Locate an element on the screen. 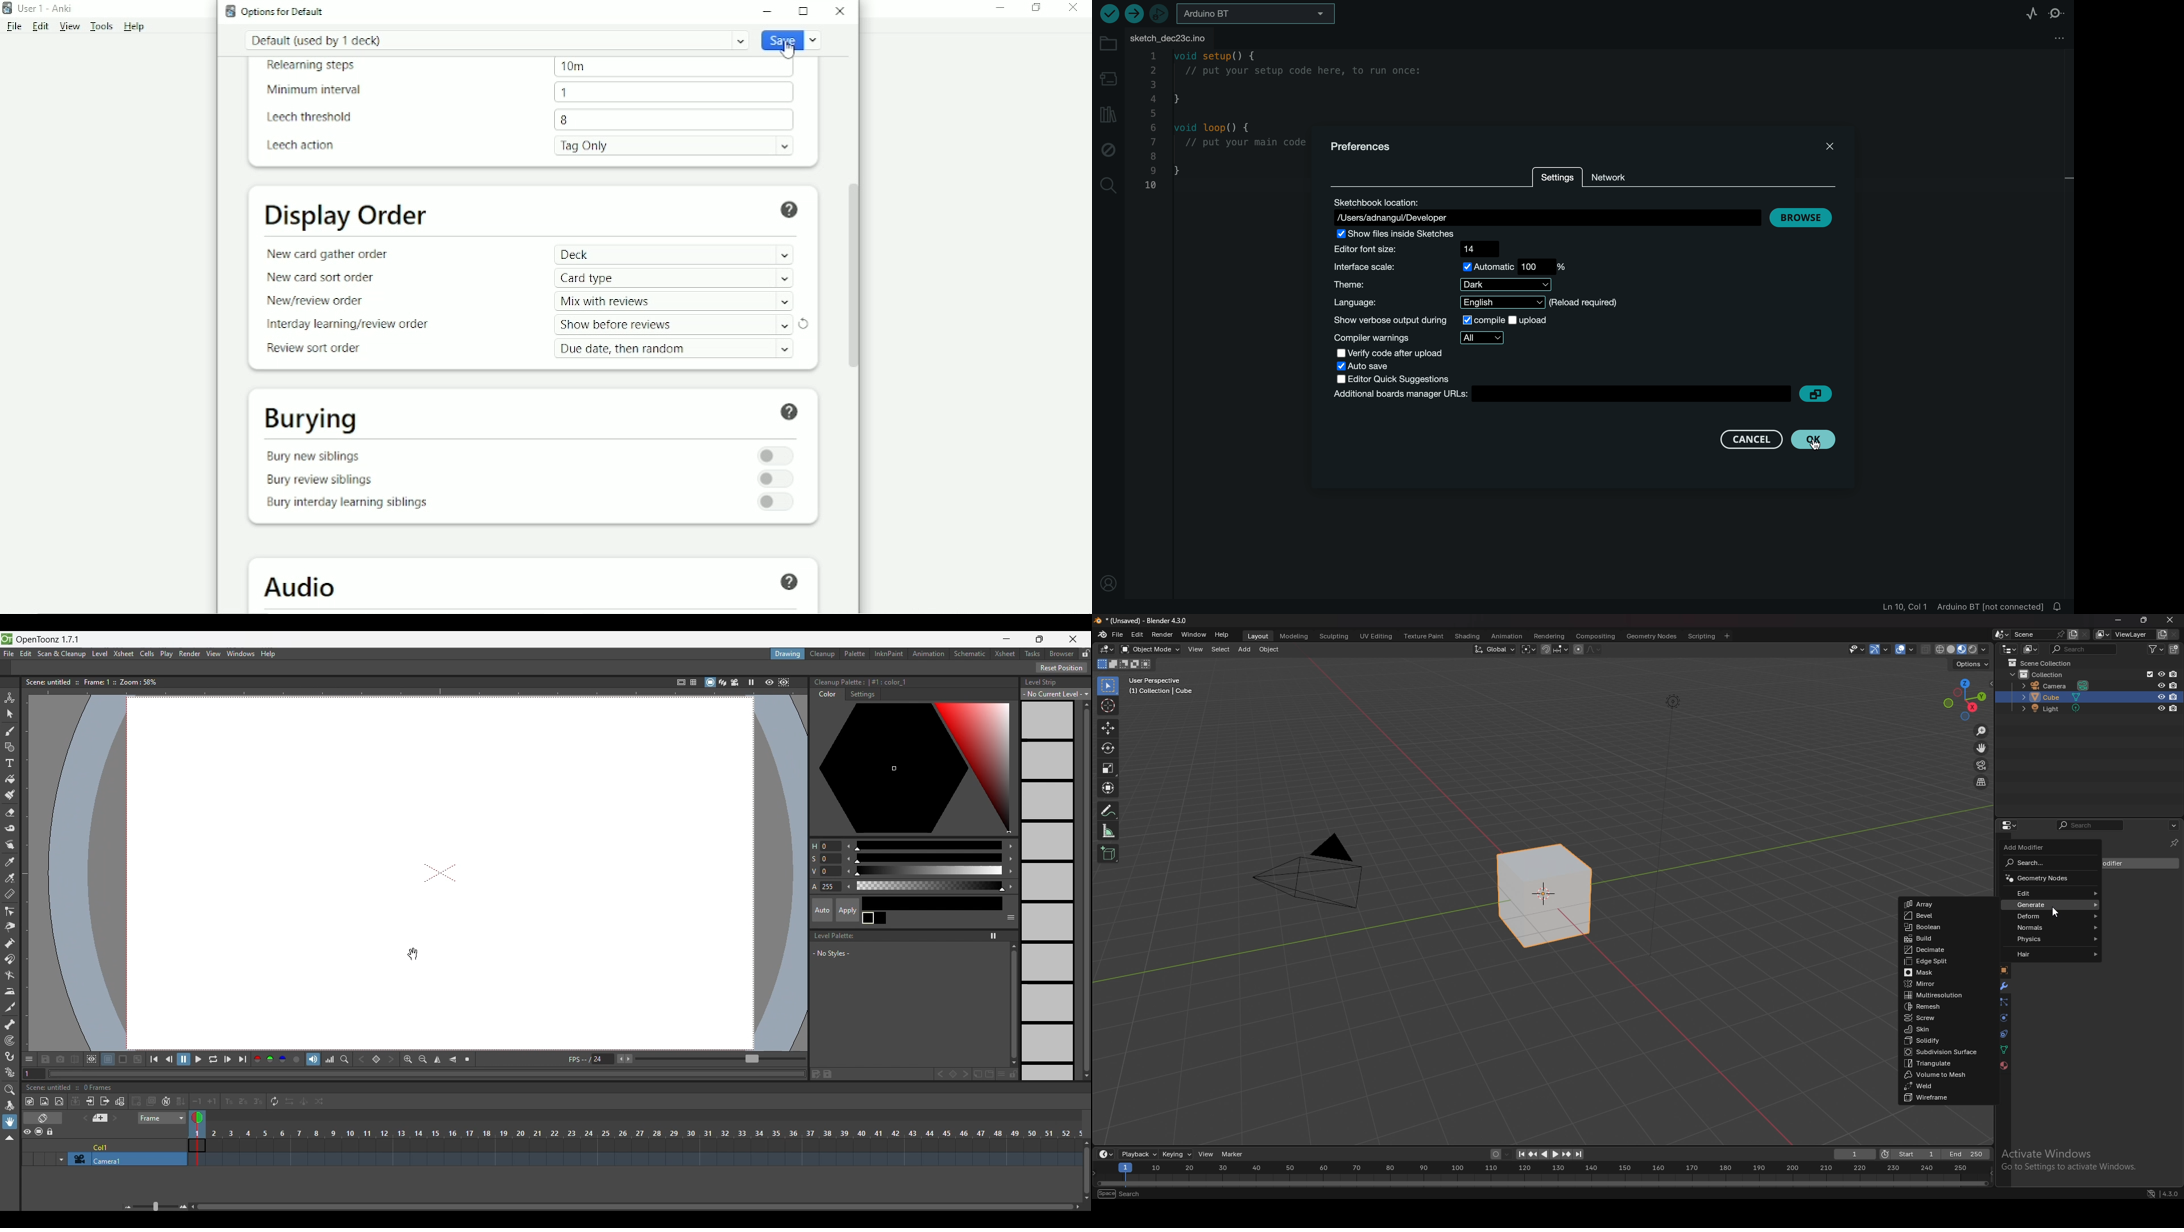  Previous memo is located at coordinates (82, 1117).